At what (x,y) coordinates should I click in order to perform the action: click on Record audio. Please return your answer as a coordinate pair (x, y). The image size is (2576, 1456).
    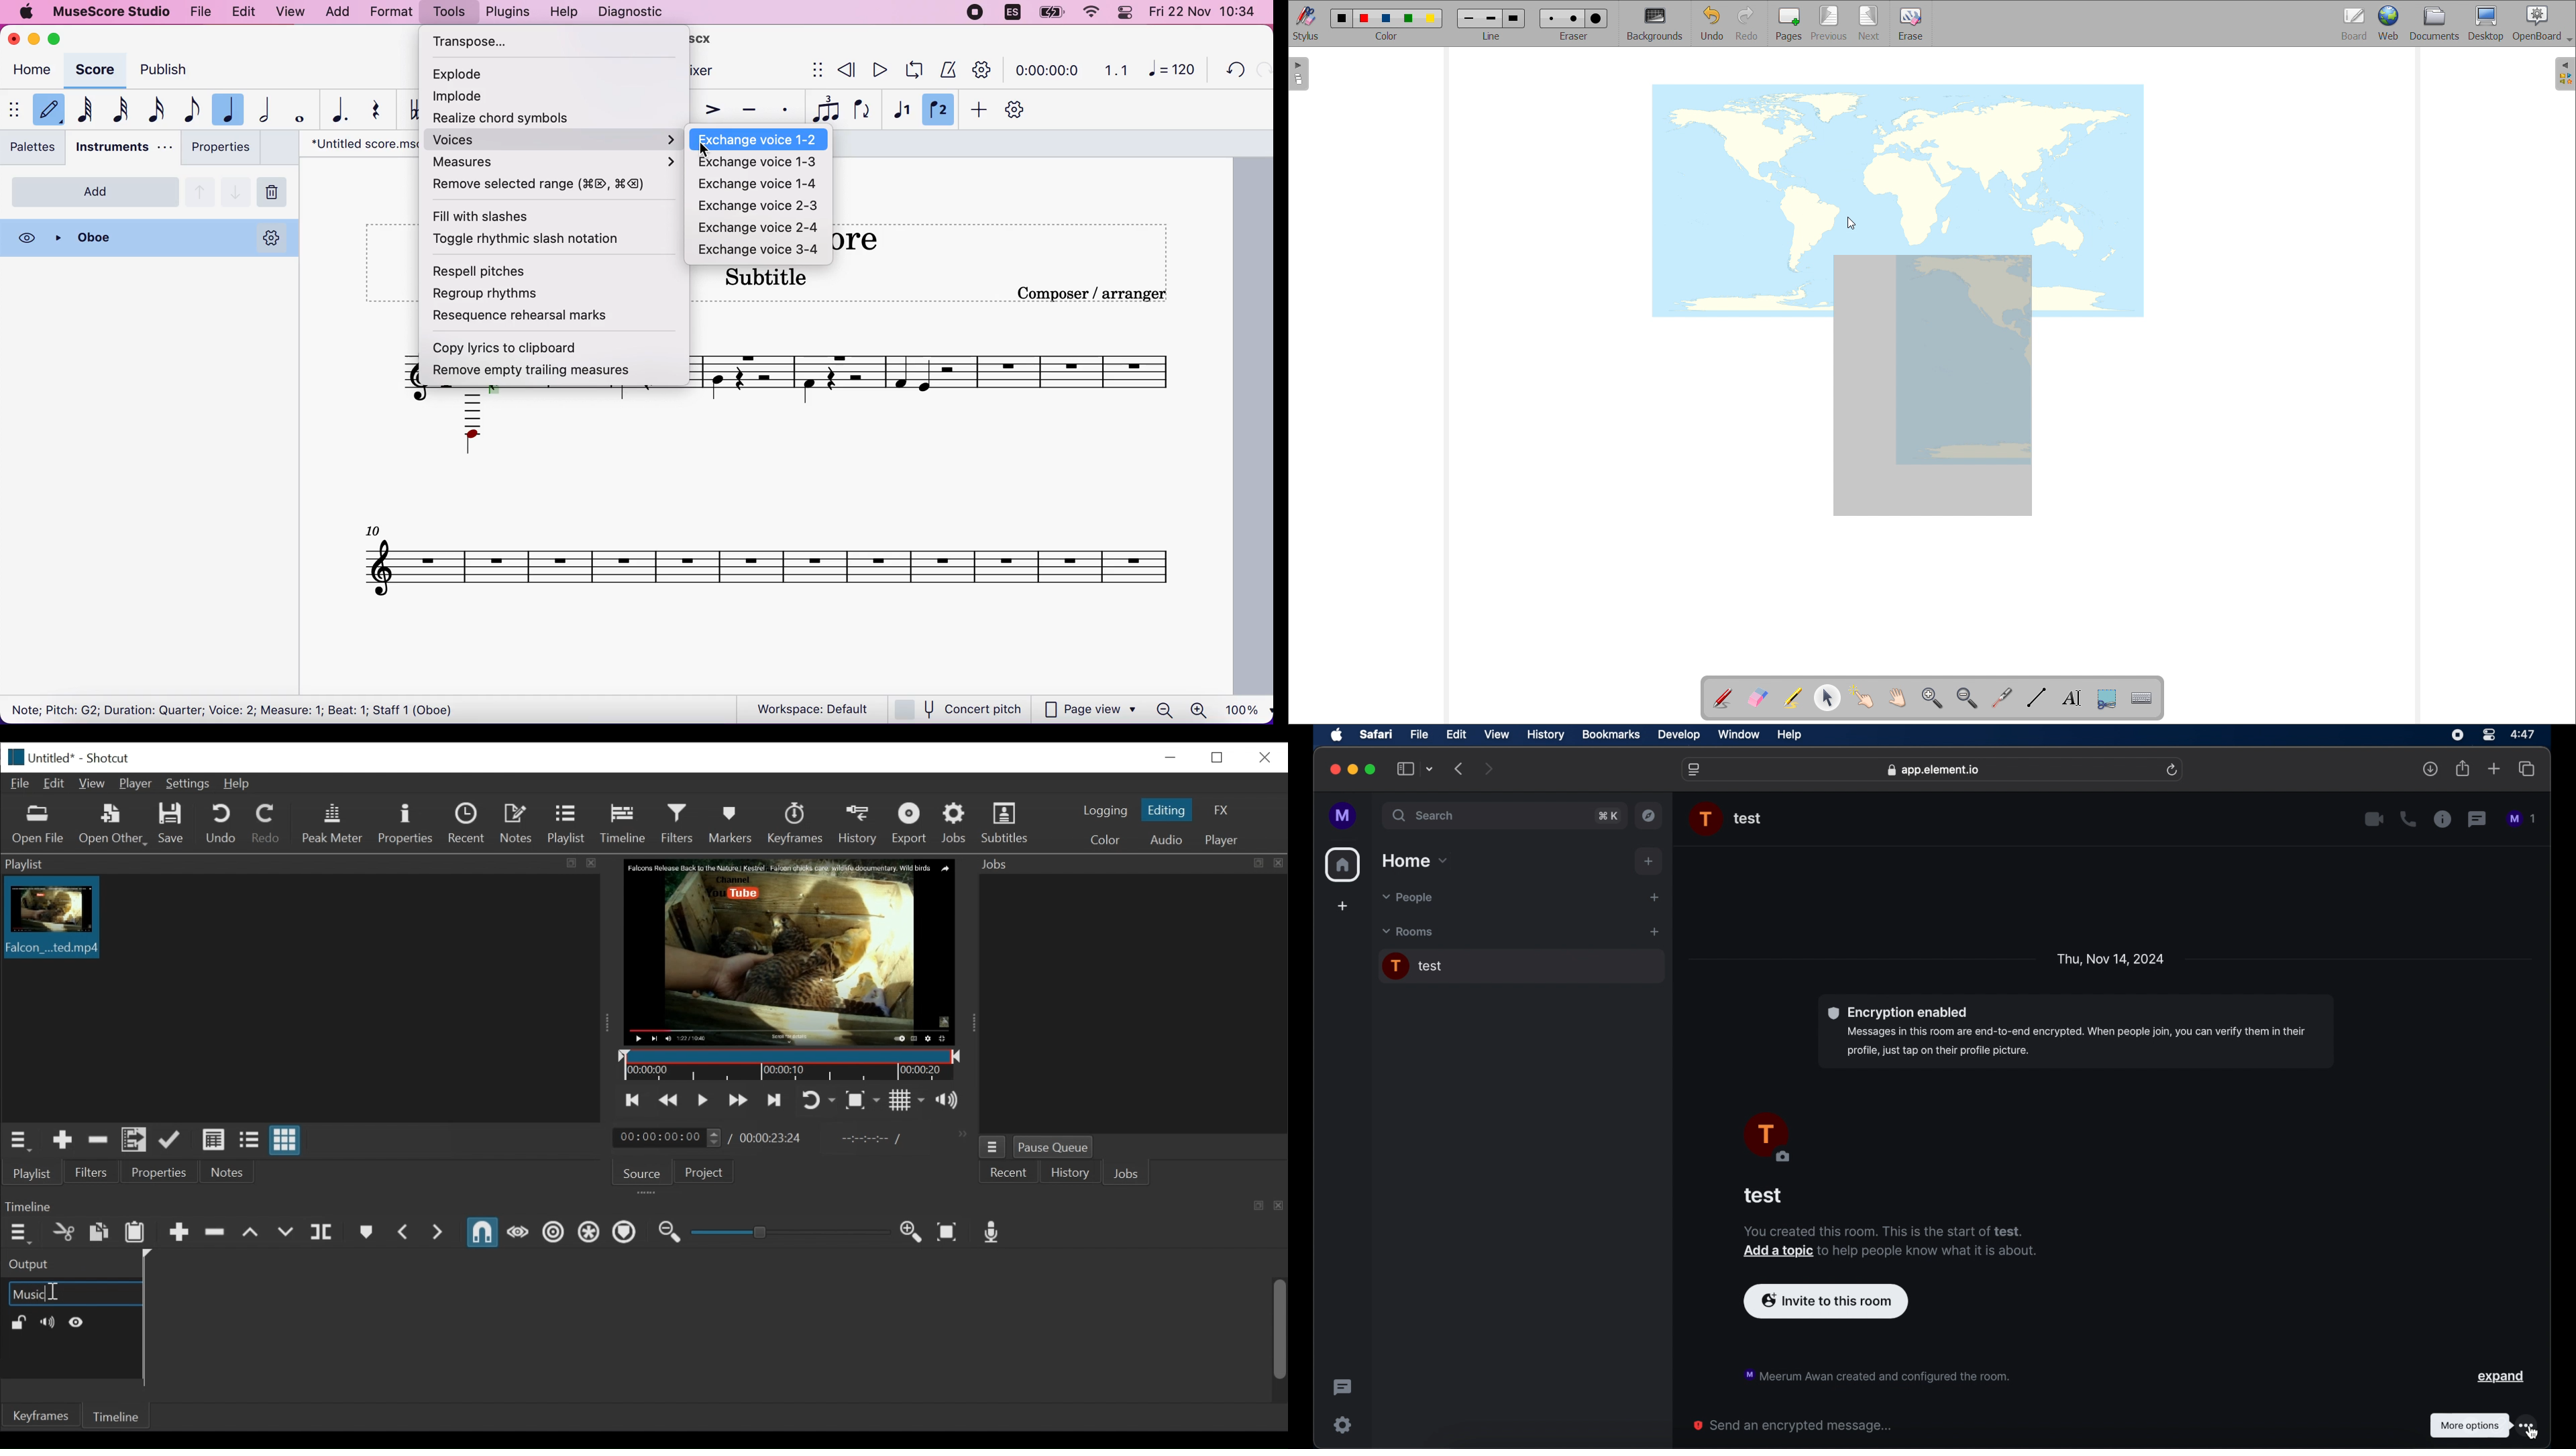
    Looking at the image, I should click on (993, 1232).